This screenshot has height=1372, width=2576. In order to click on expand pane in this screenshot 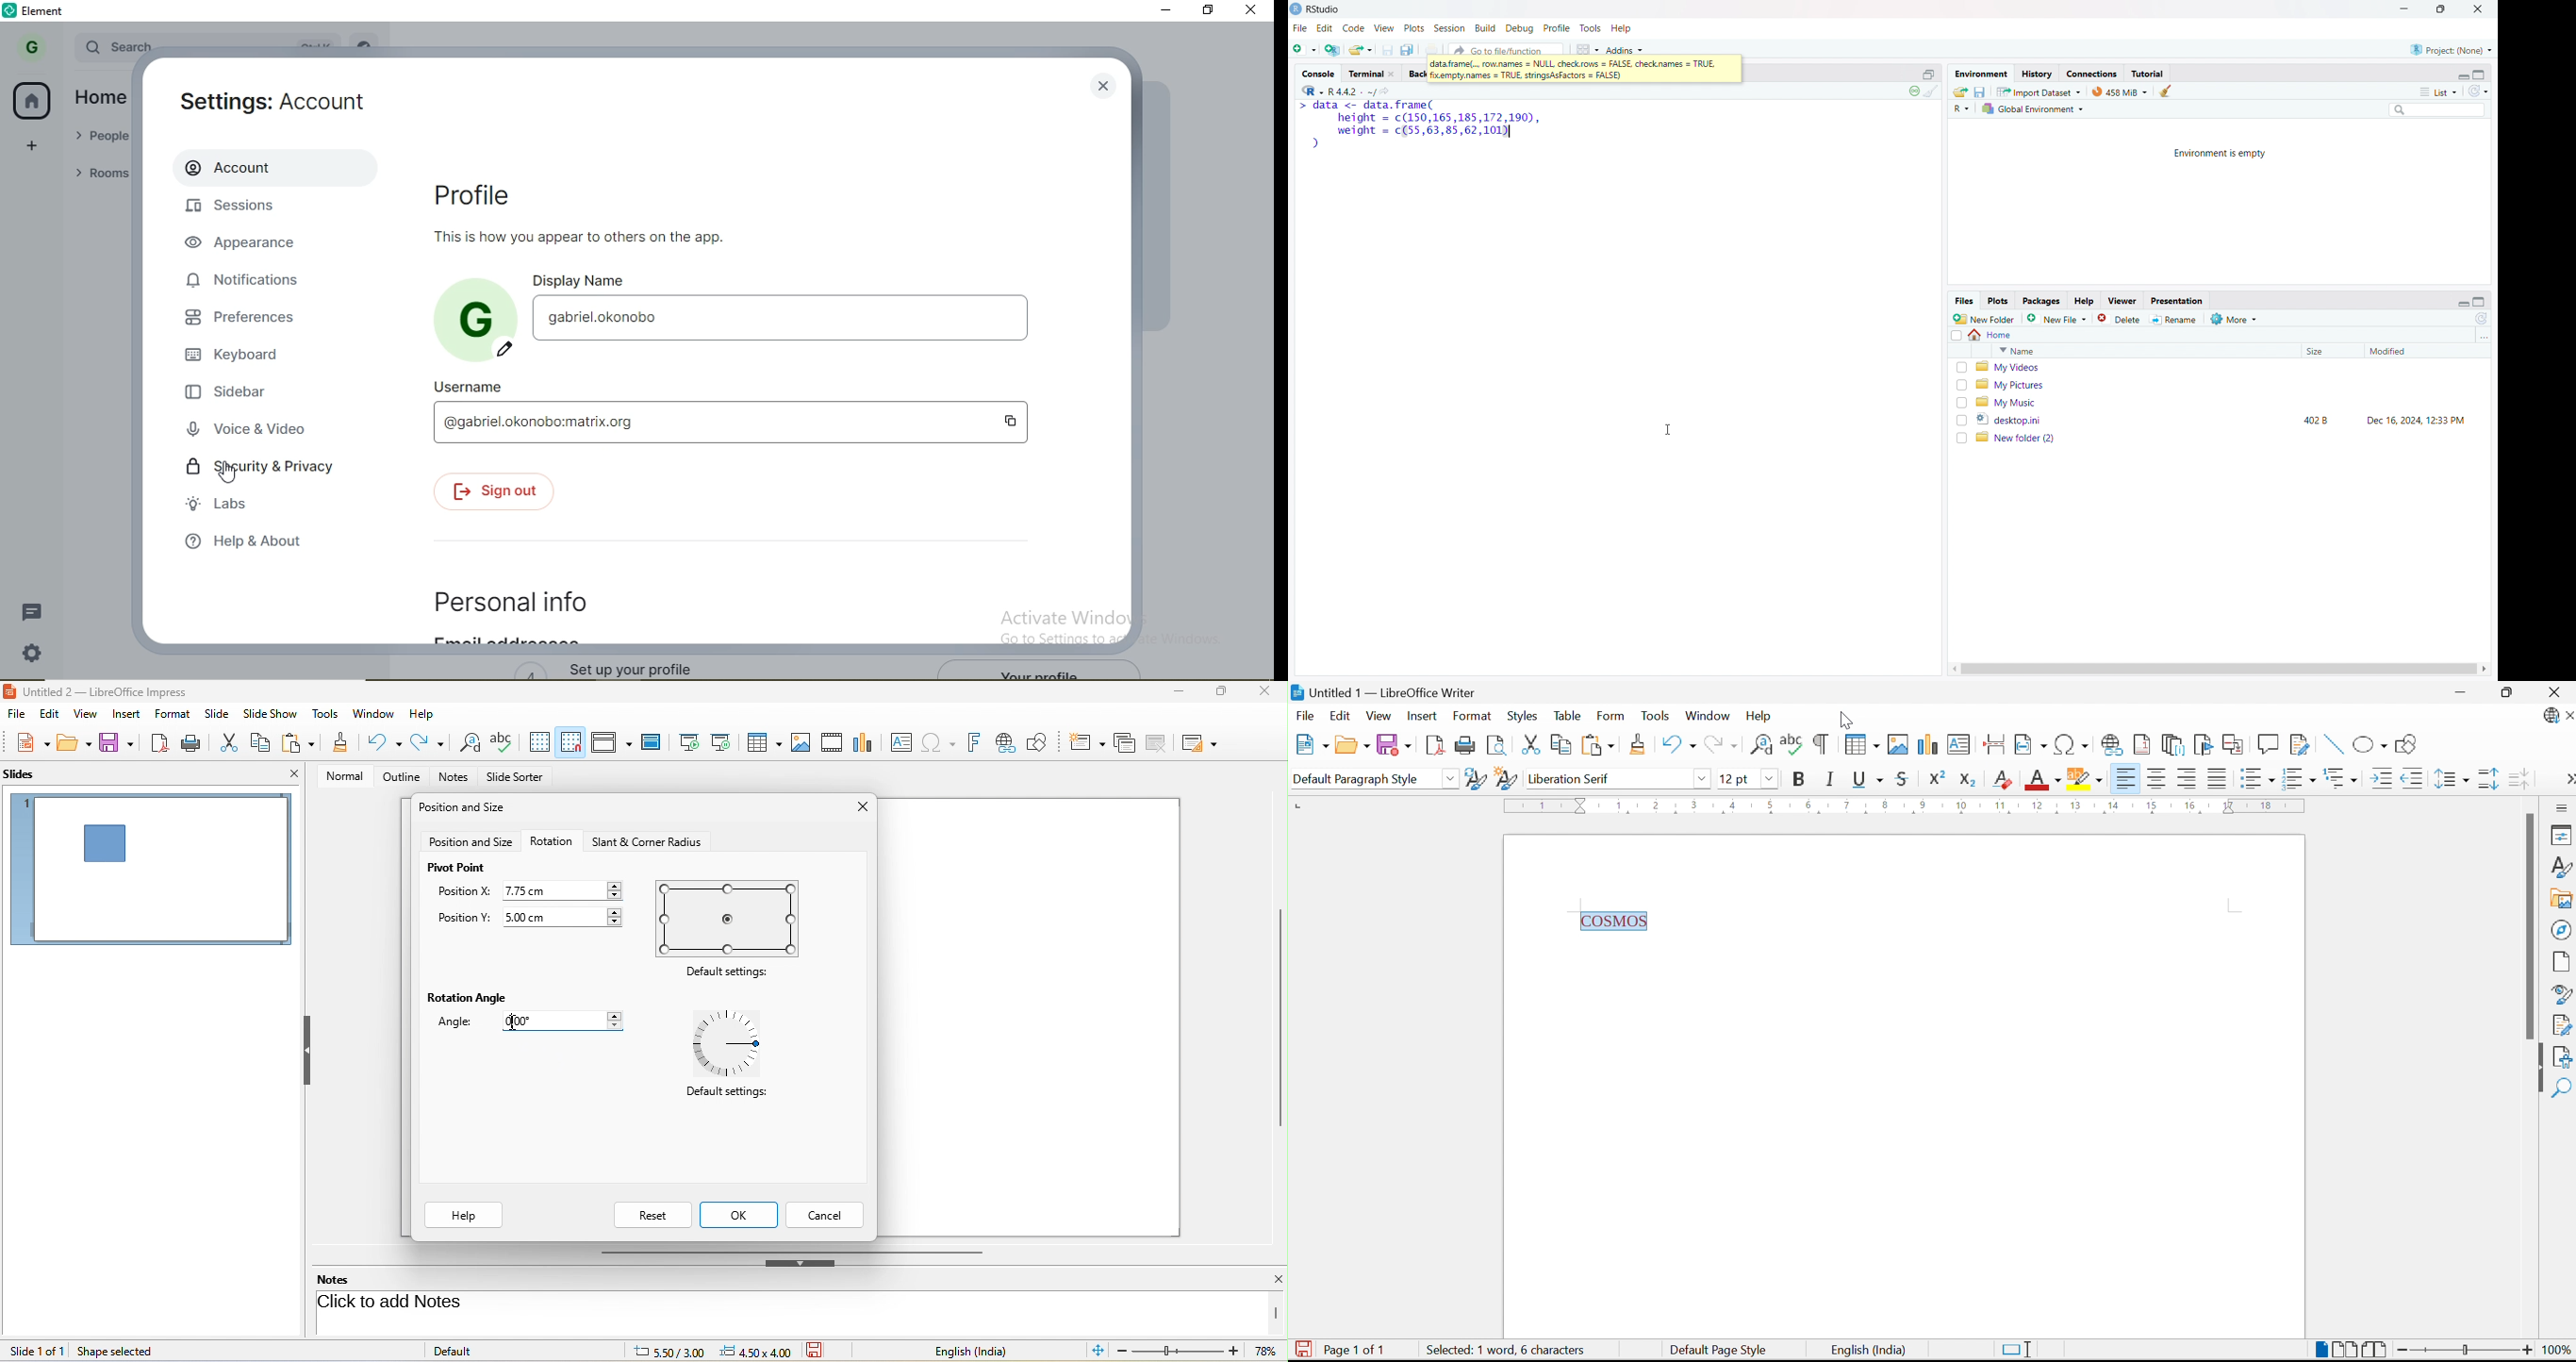, I will do `click(2481, 302)`.